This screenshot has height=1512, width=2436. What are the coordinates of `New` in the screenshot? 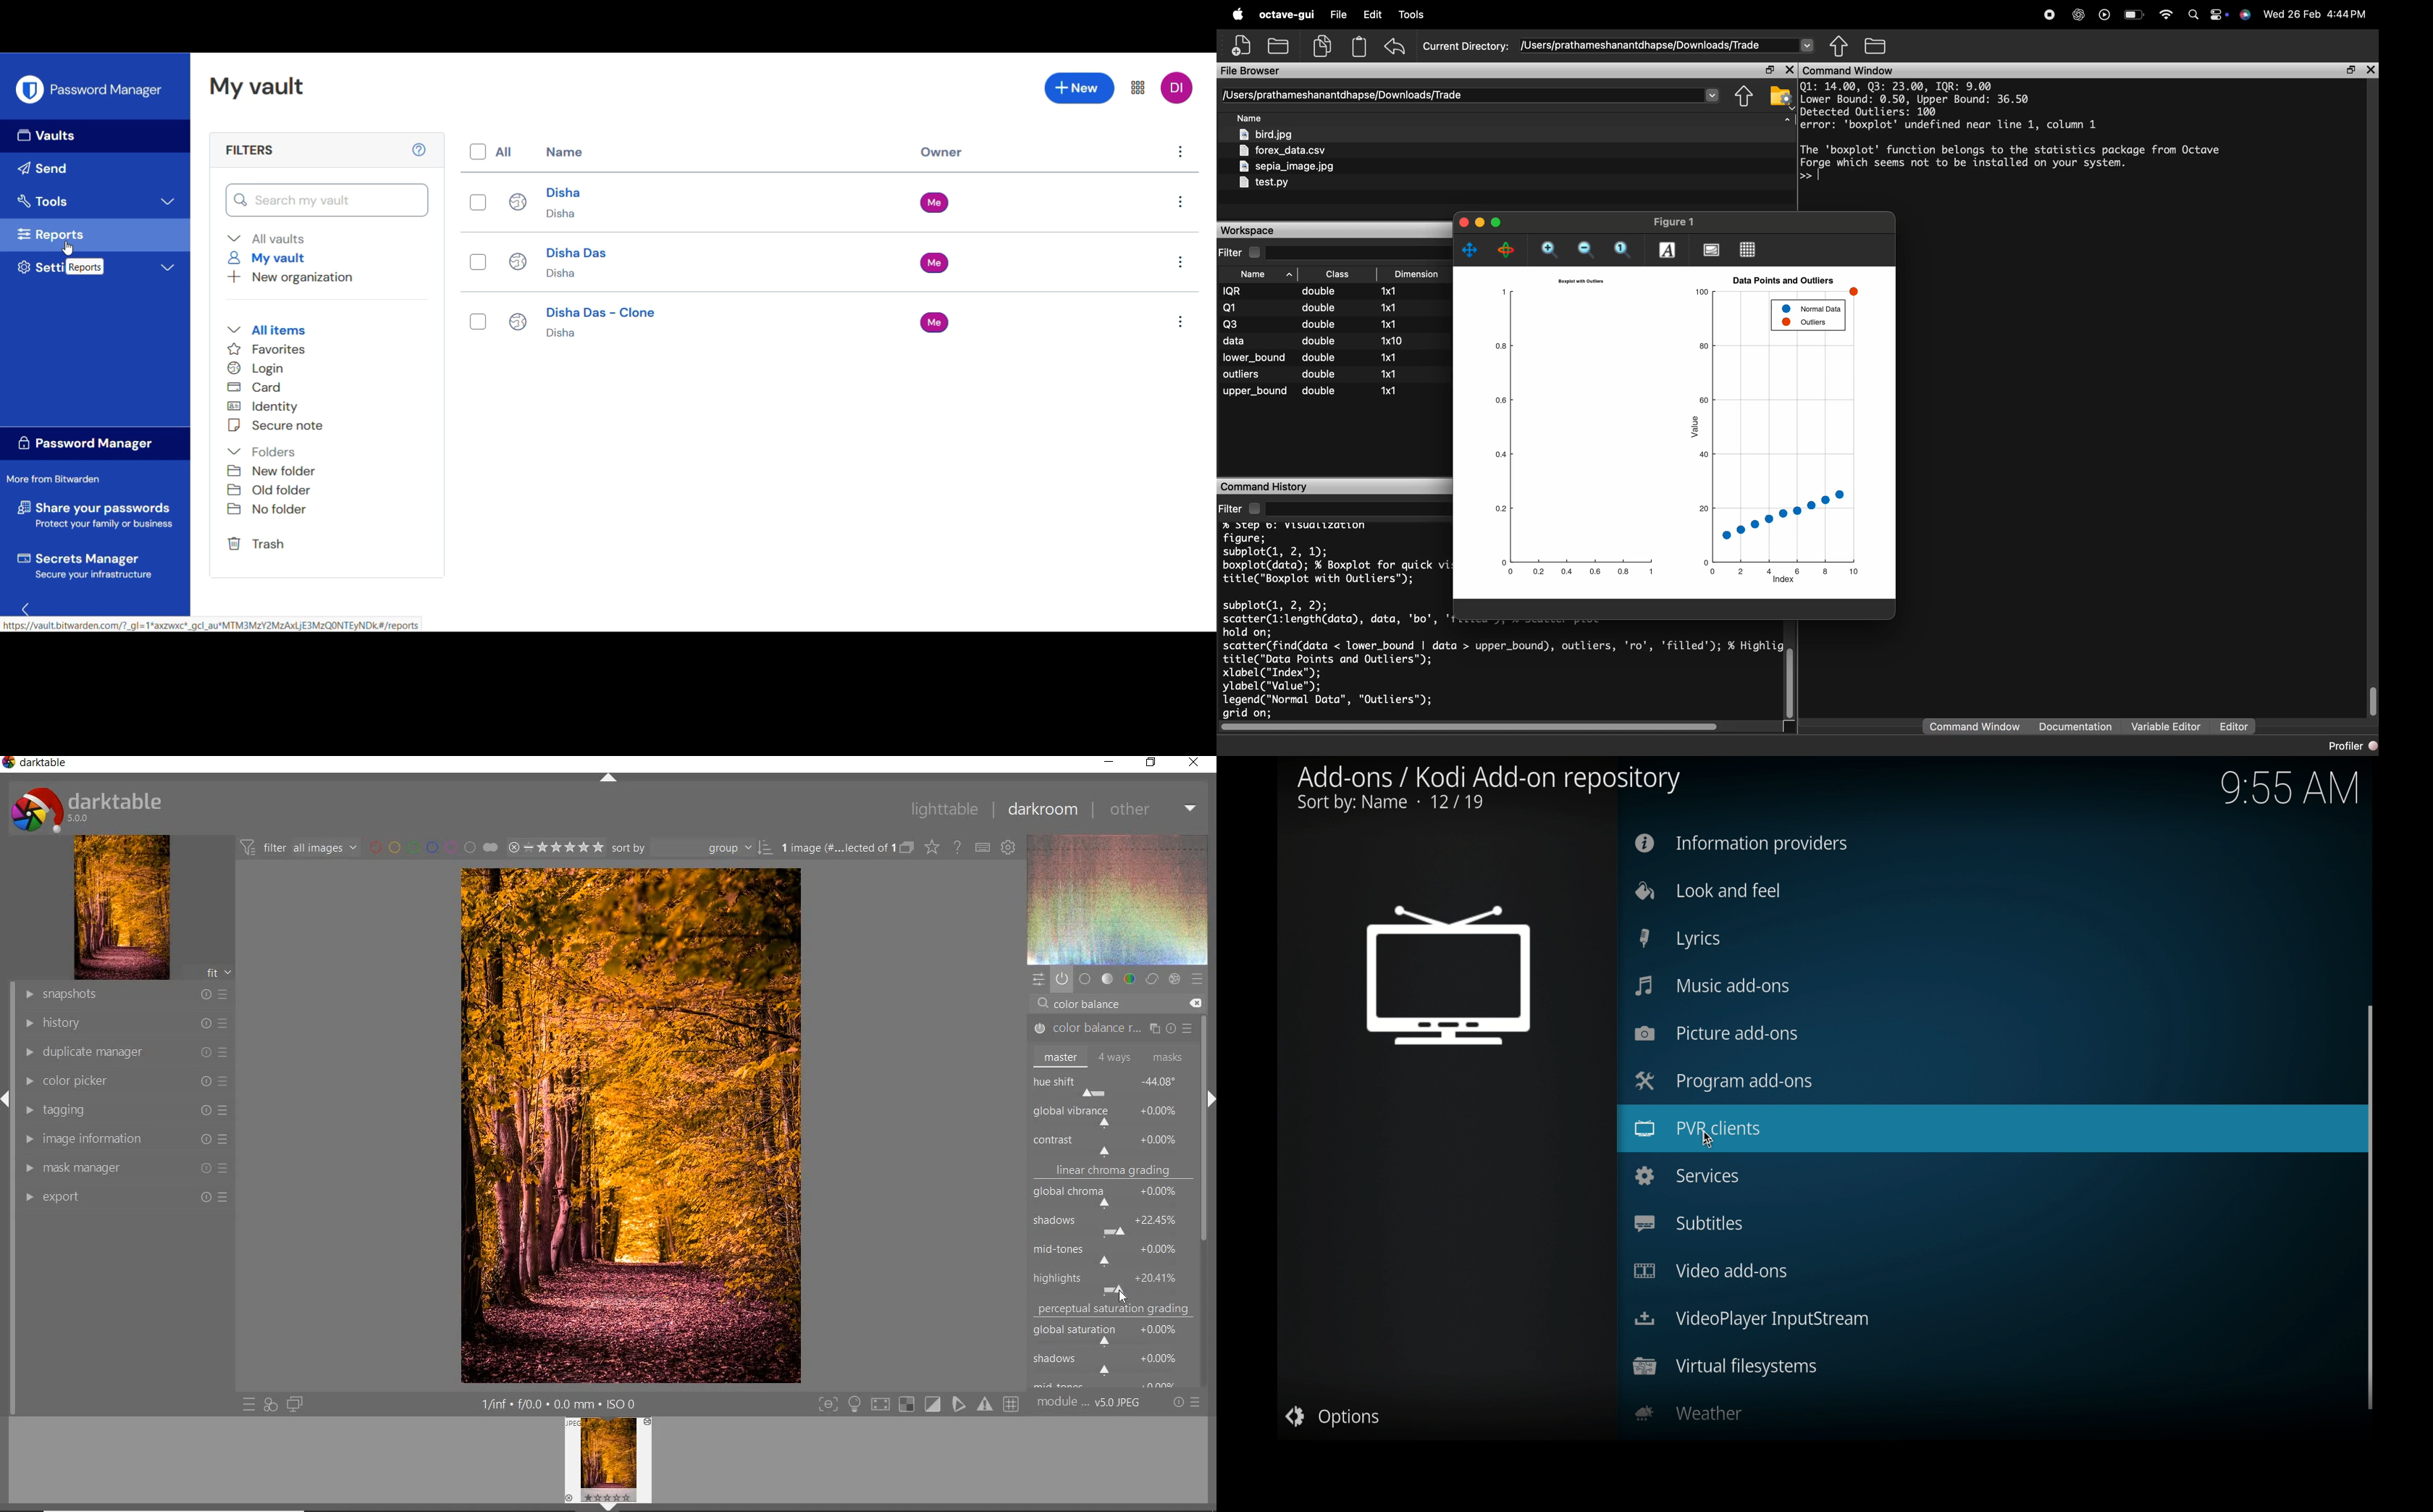 It's located at (1080, 88).